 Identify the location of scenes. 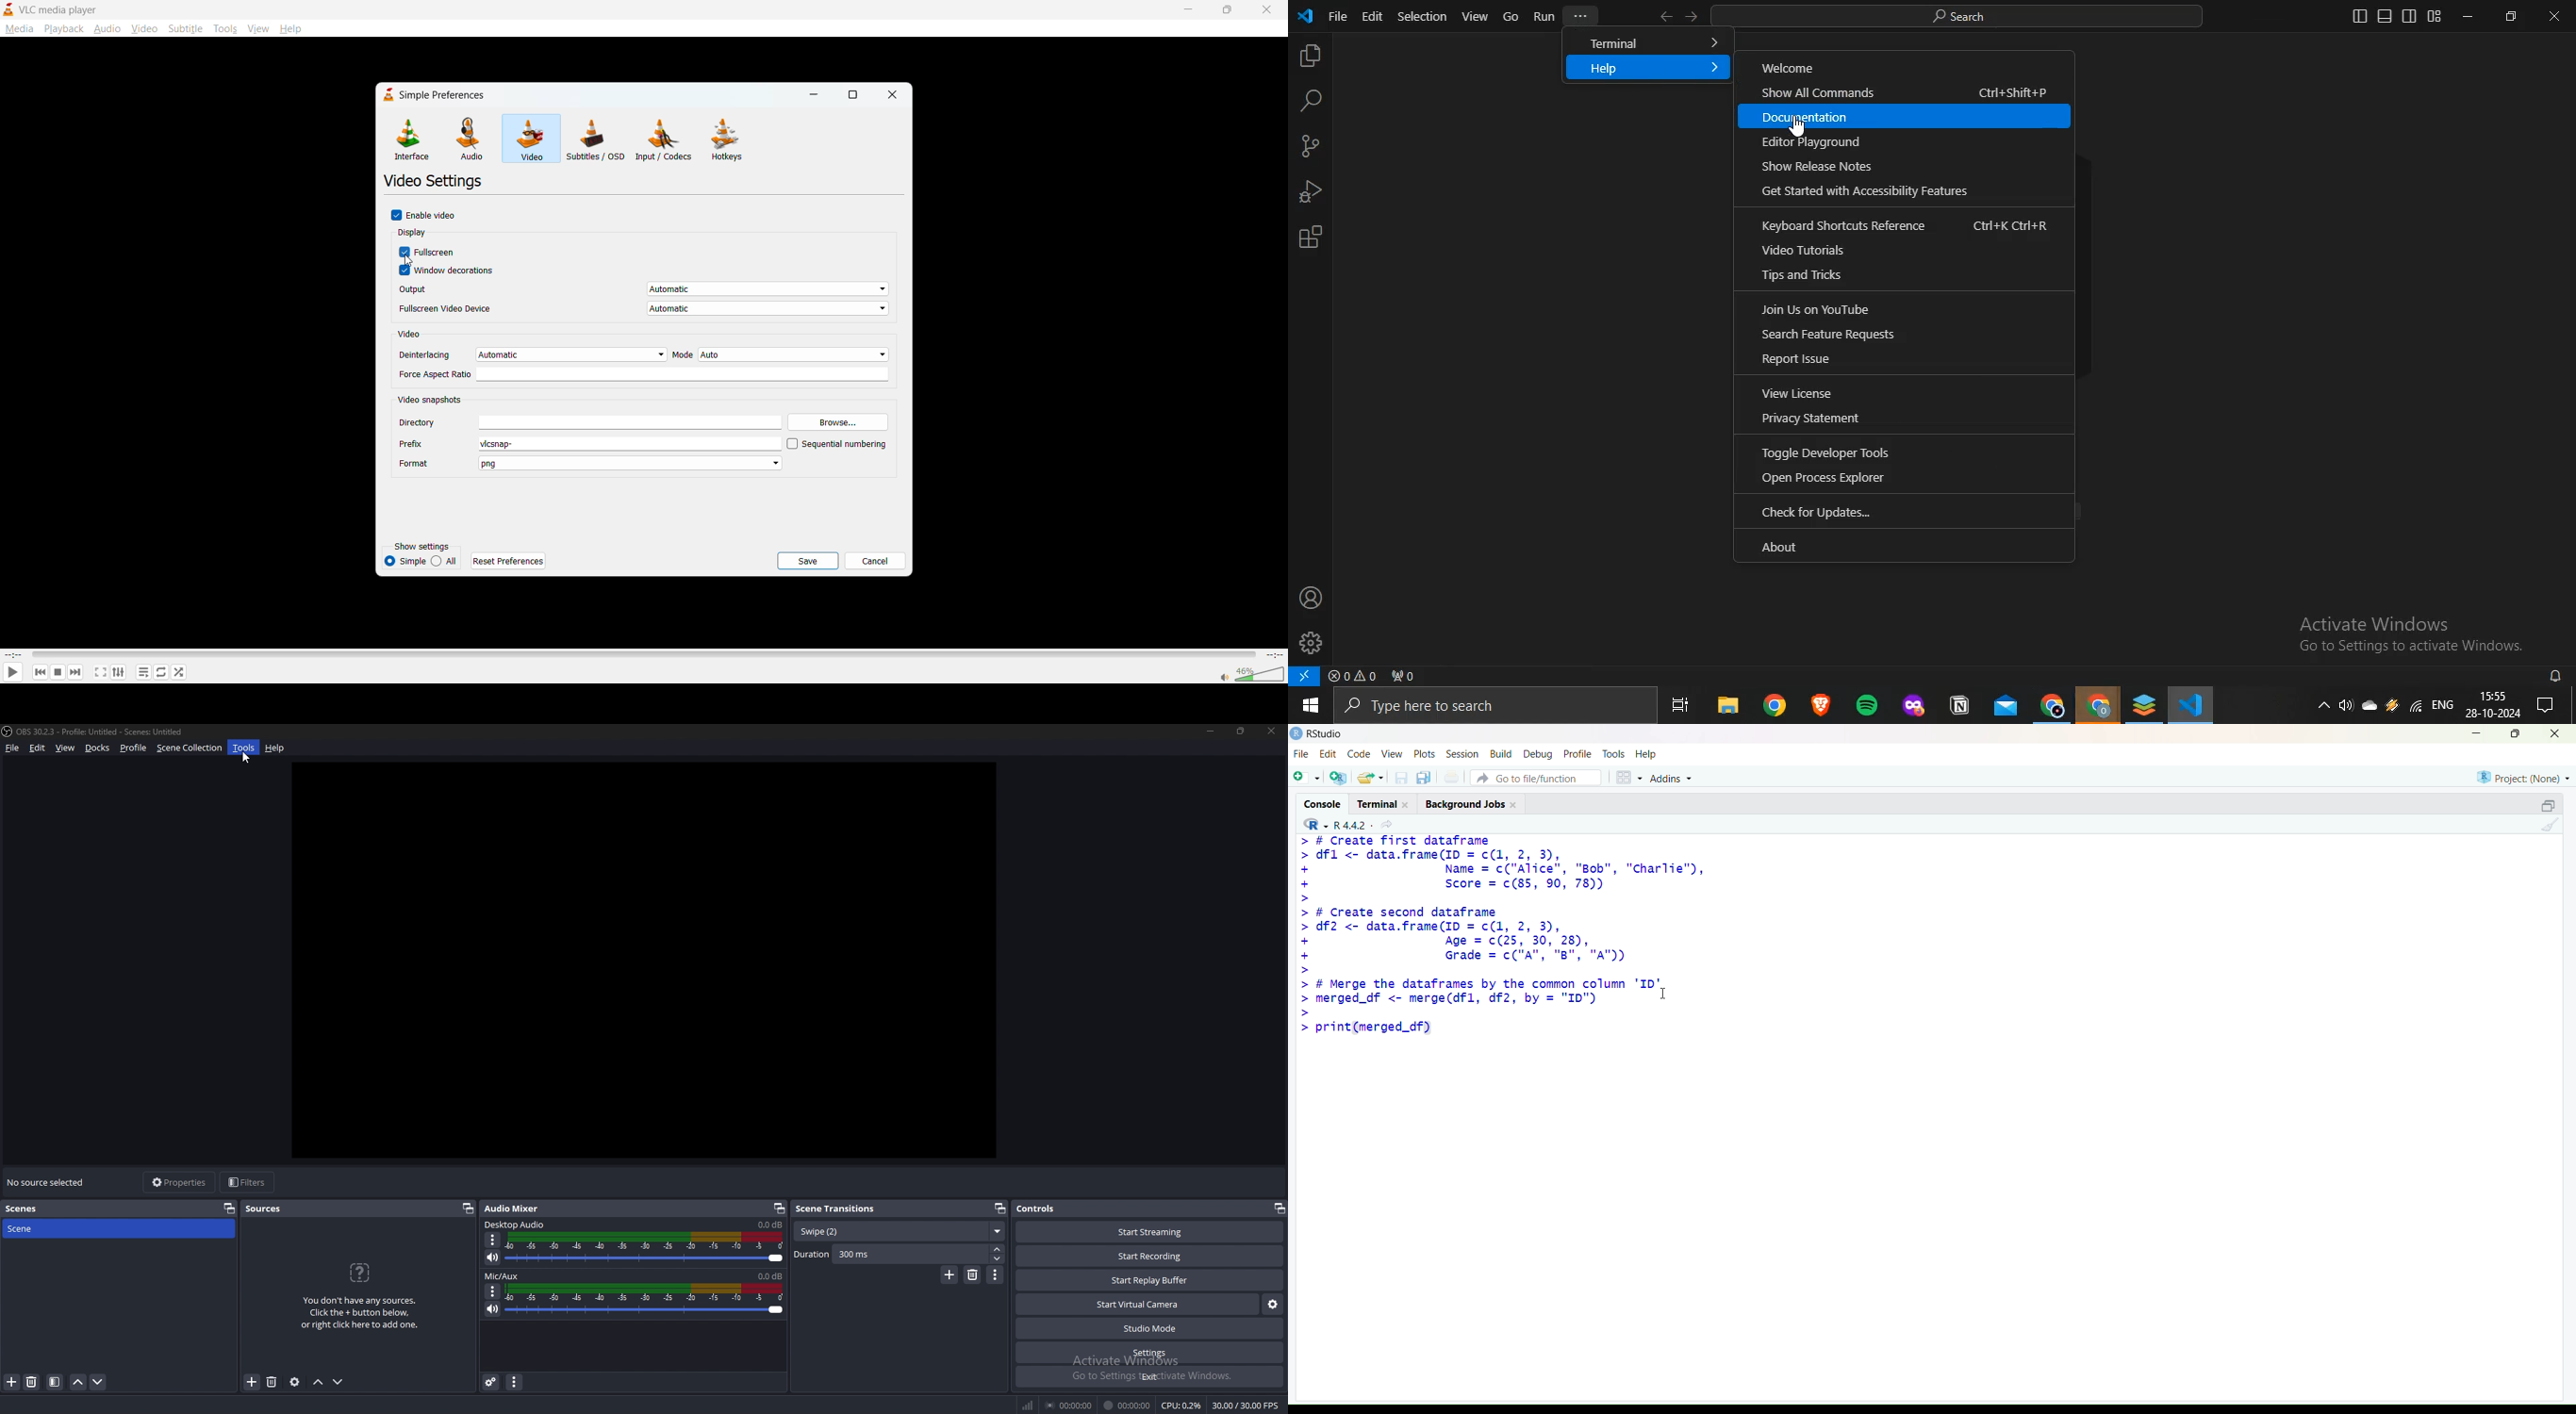
(33, 1210).